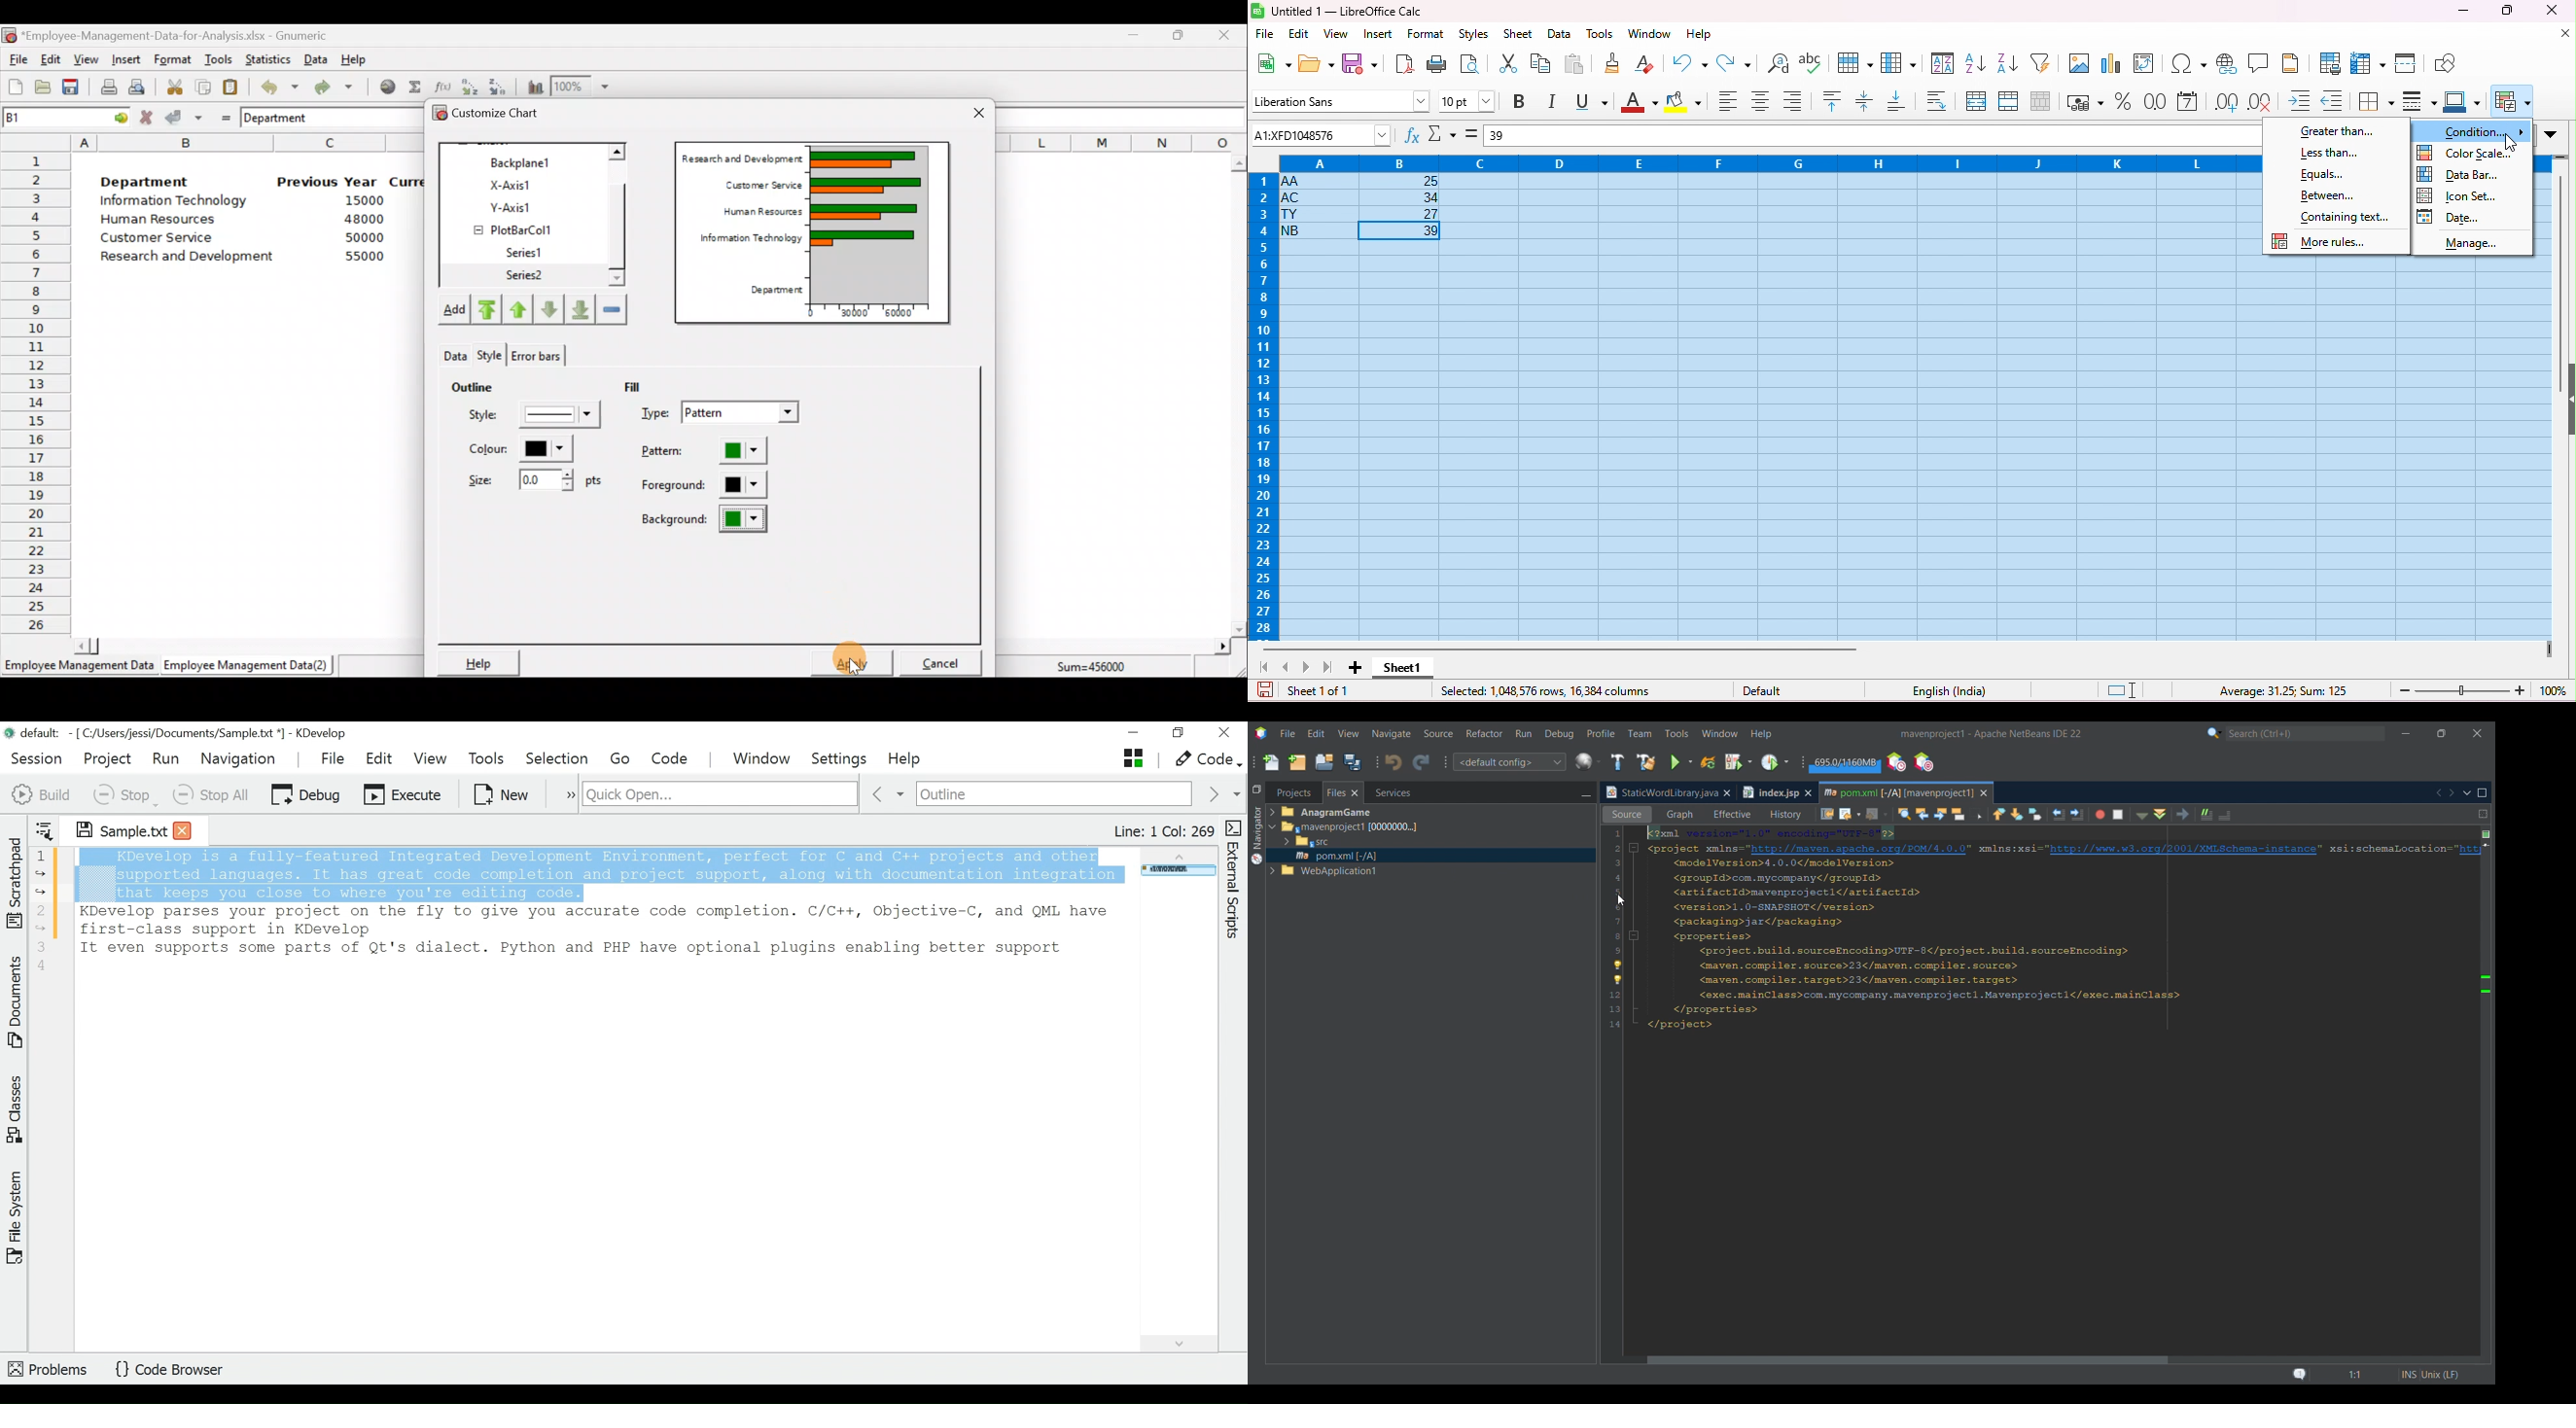  Describe the element at coordinates (2044, 62) in the screenshot. I see `filter` at that location.